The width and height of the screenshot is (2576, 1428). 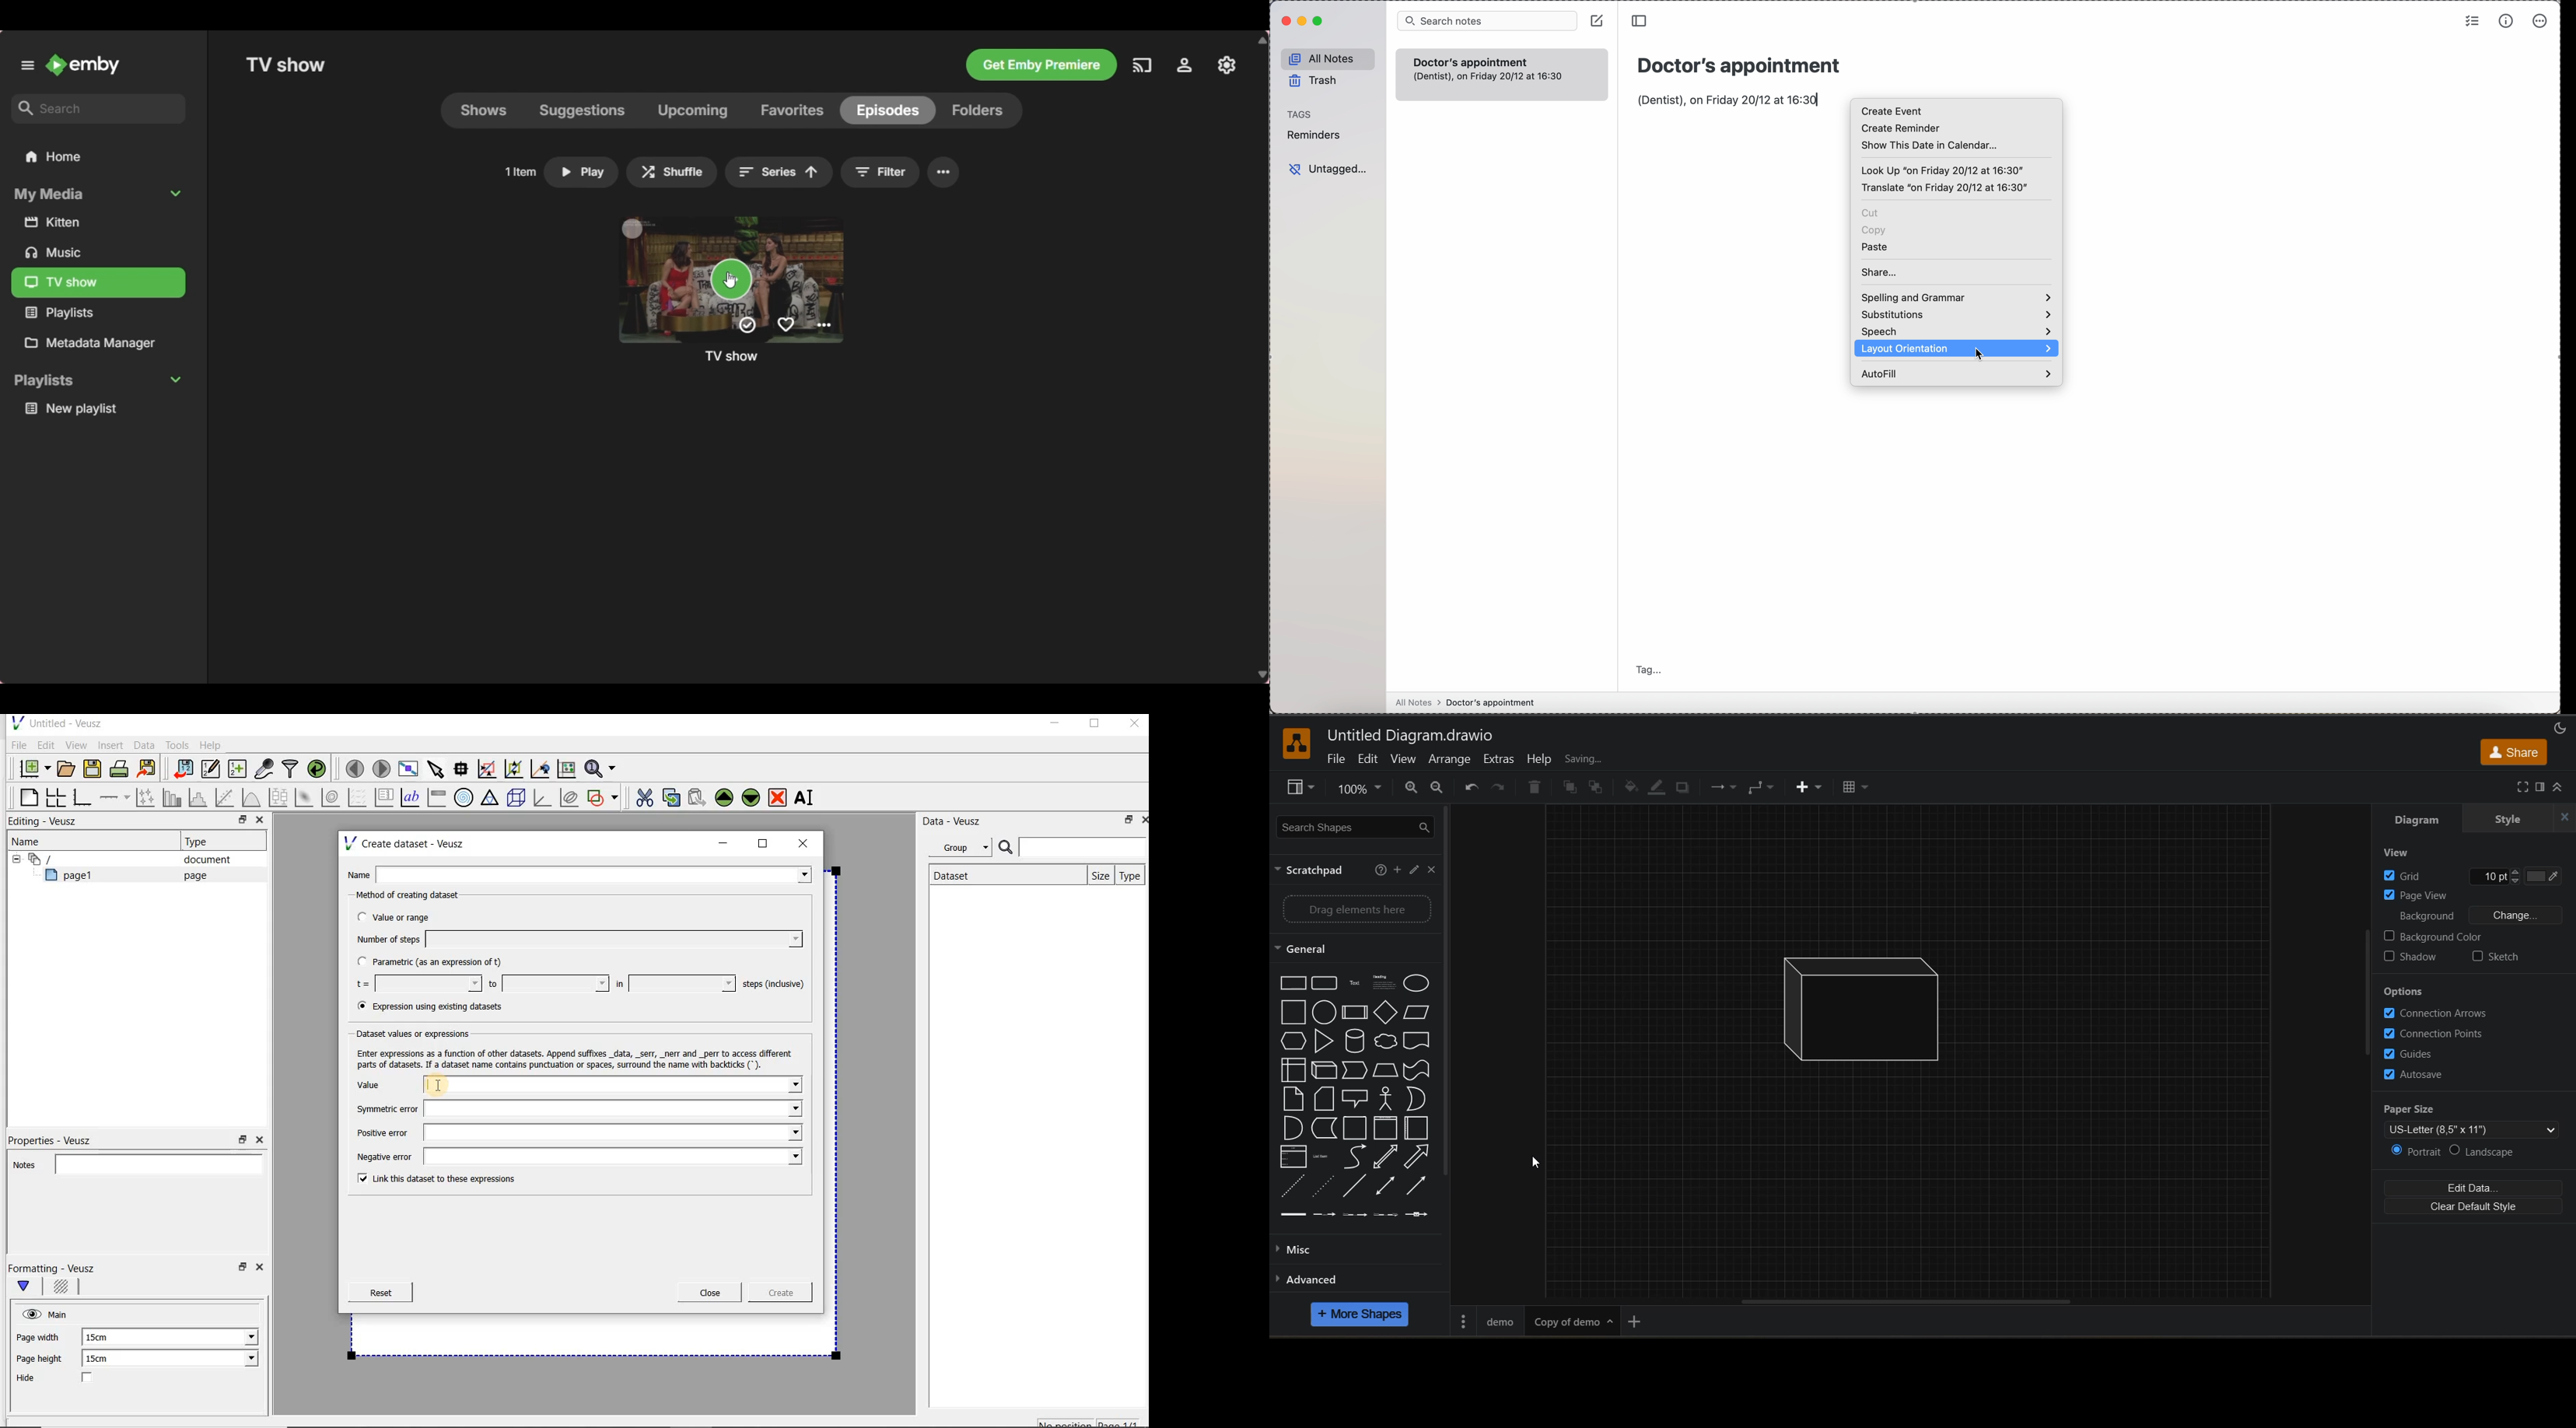 What do you see at coordinates (436, 962) in the screenshot?
I see `Parametric (as an expression of t)` at bounding box center [436, 962].